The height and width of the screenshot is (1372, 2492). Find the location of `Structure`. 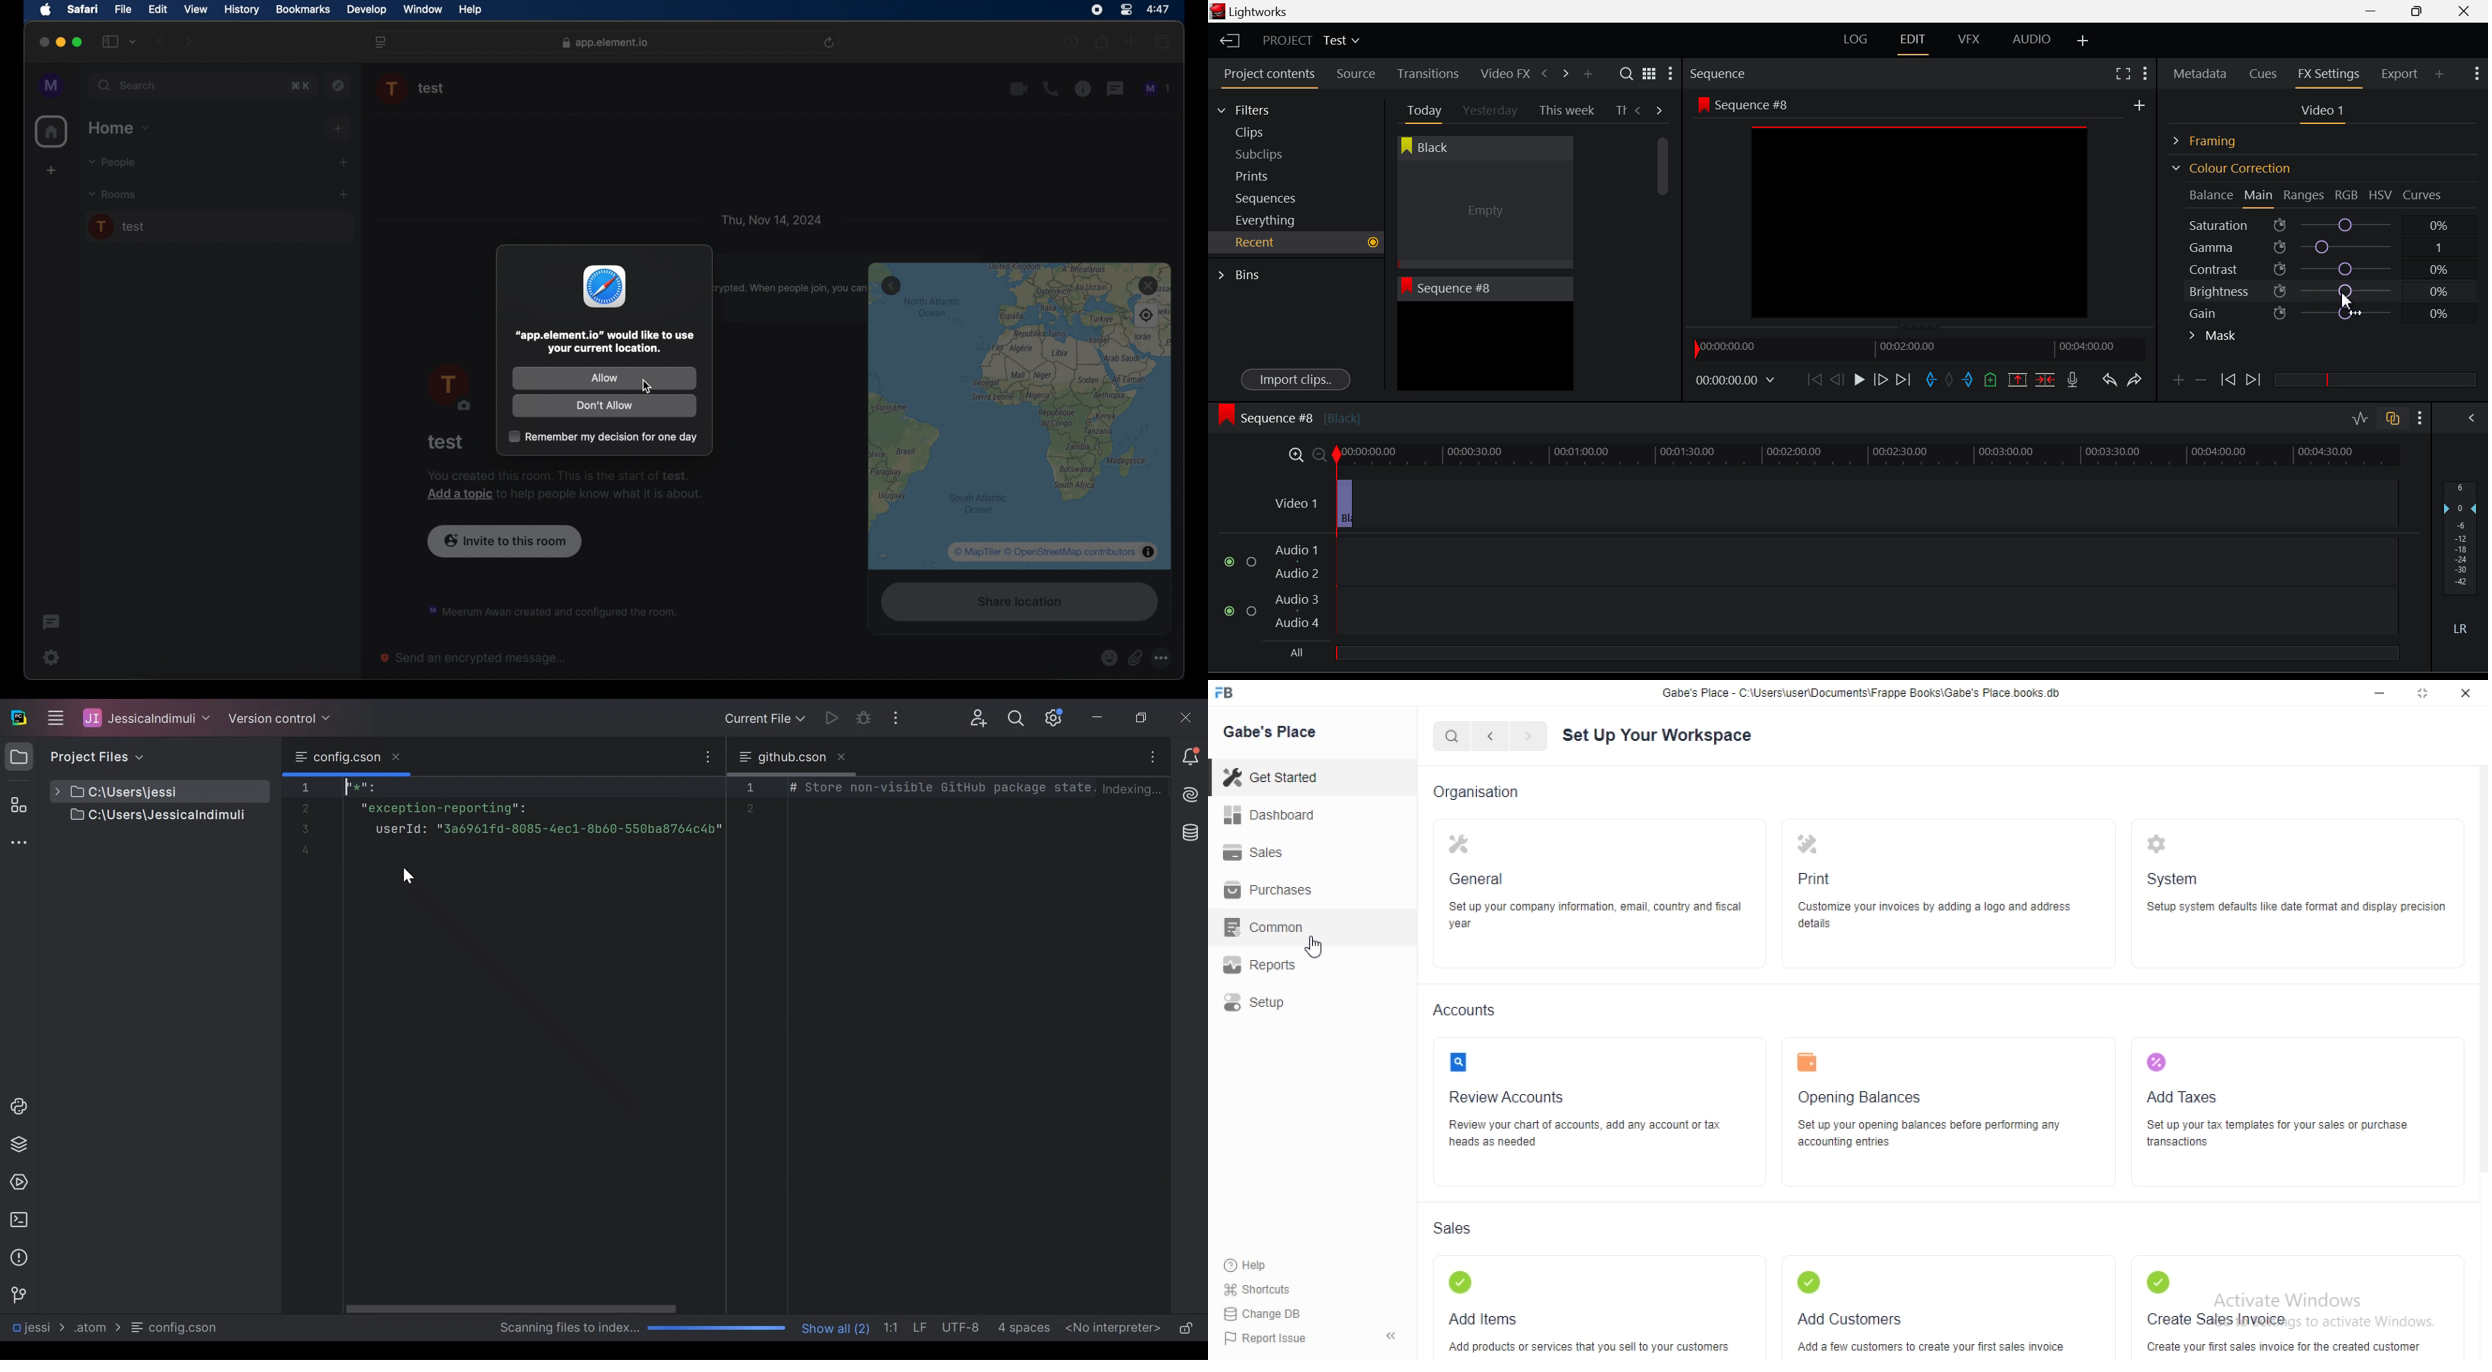

Structure is located at coordinates (16, 805).